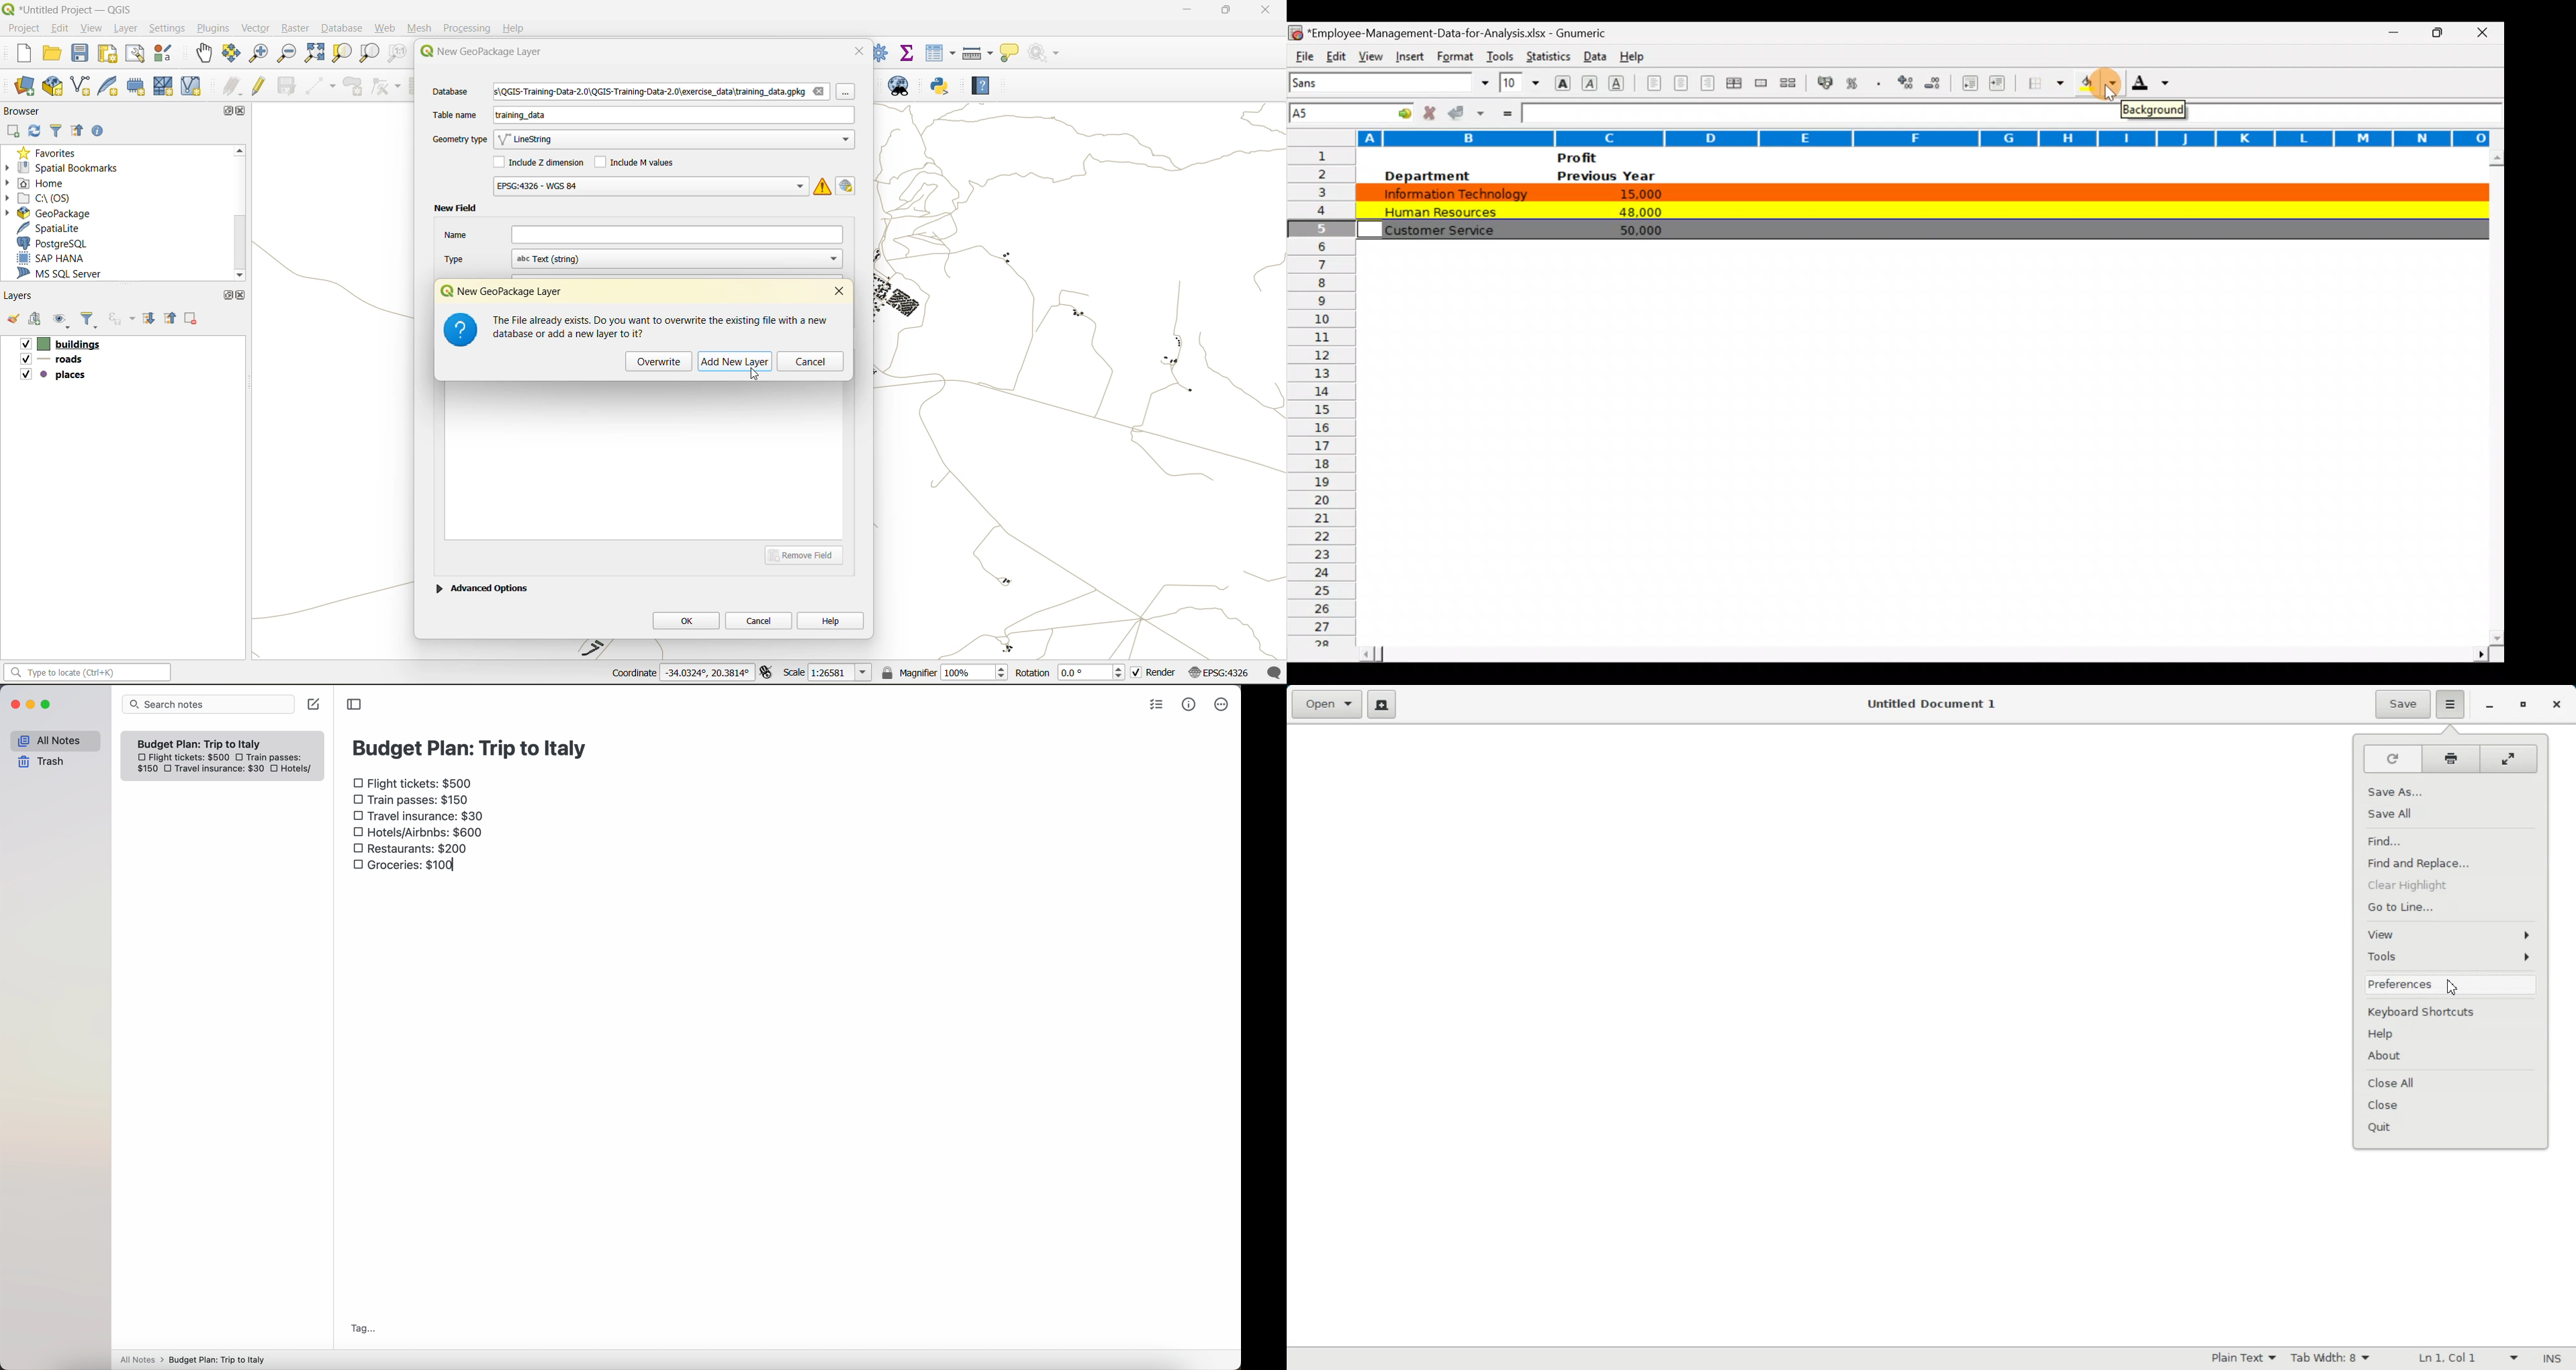  I want to click on advanced options, so click(482, 586).